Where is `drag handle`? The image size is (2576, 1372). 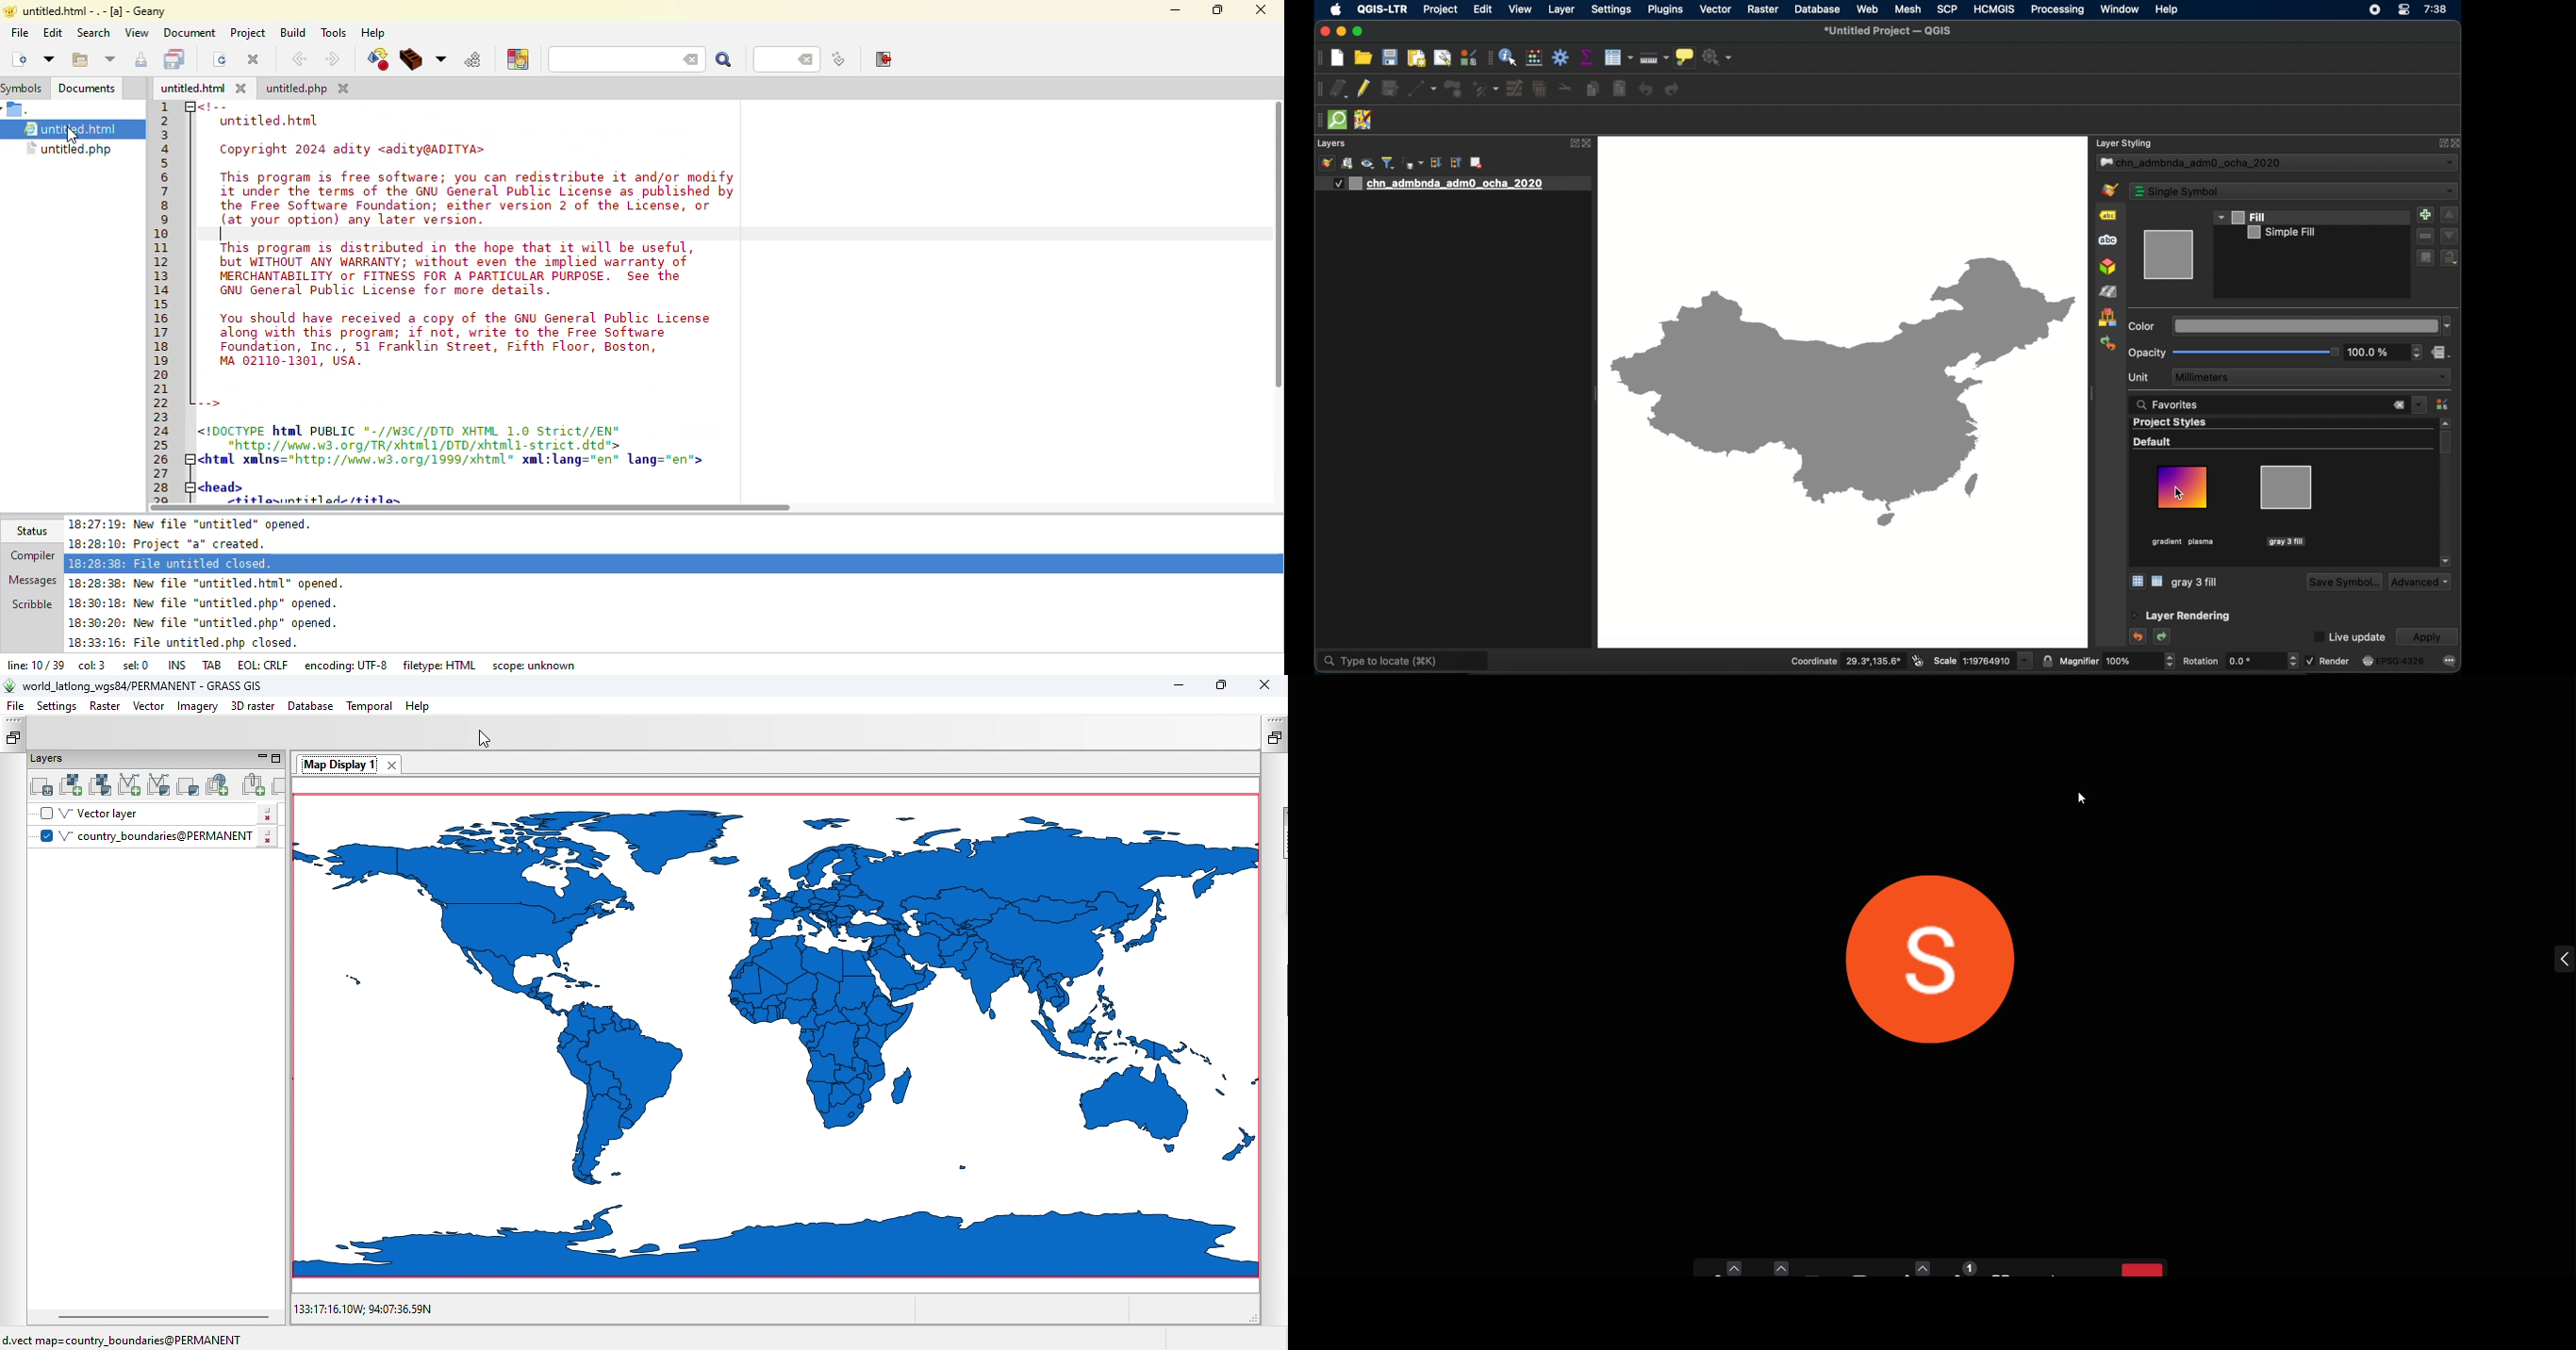 drag handle is located at coordinates (1317, 121).